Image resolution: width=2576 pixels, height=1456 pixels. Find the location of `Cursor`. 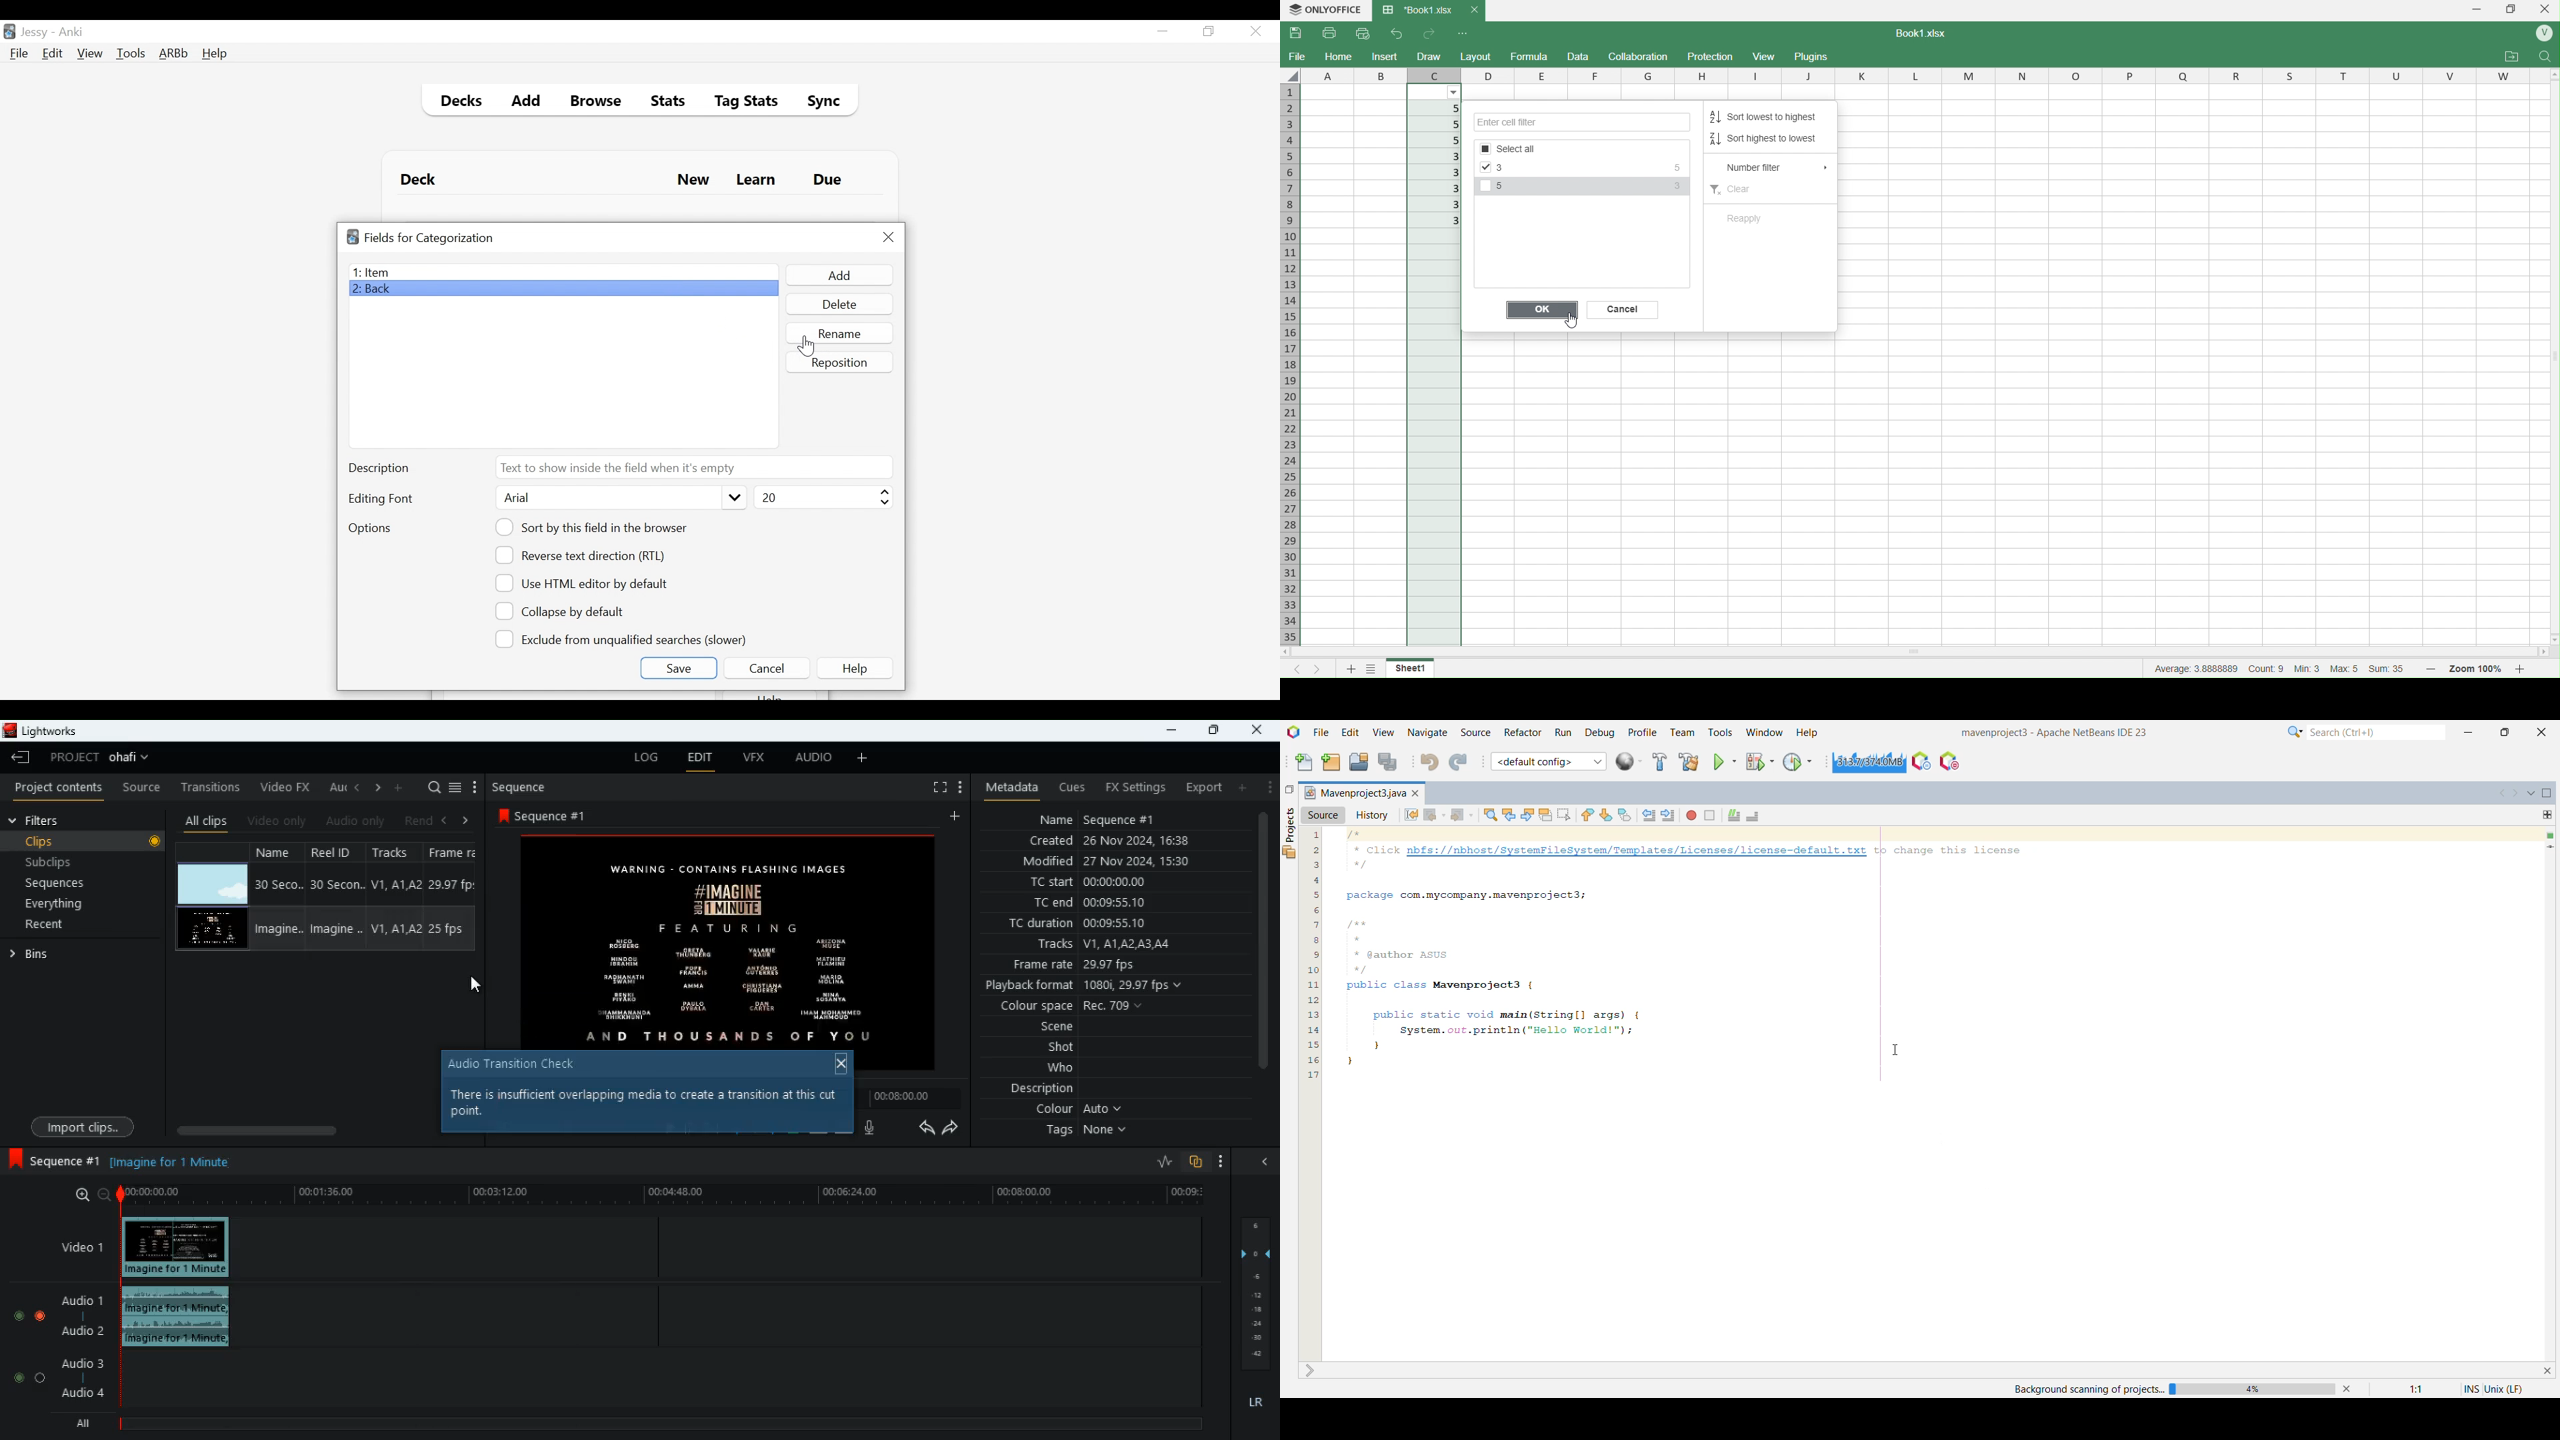

Cursor is located at coordinates (1569, 321).